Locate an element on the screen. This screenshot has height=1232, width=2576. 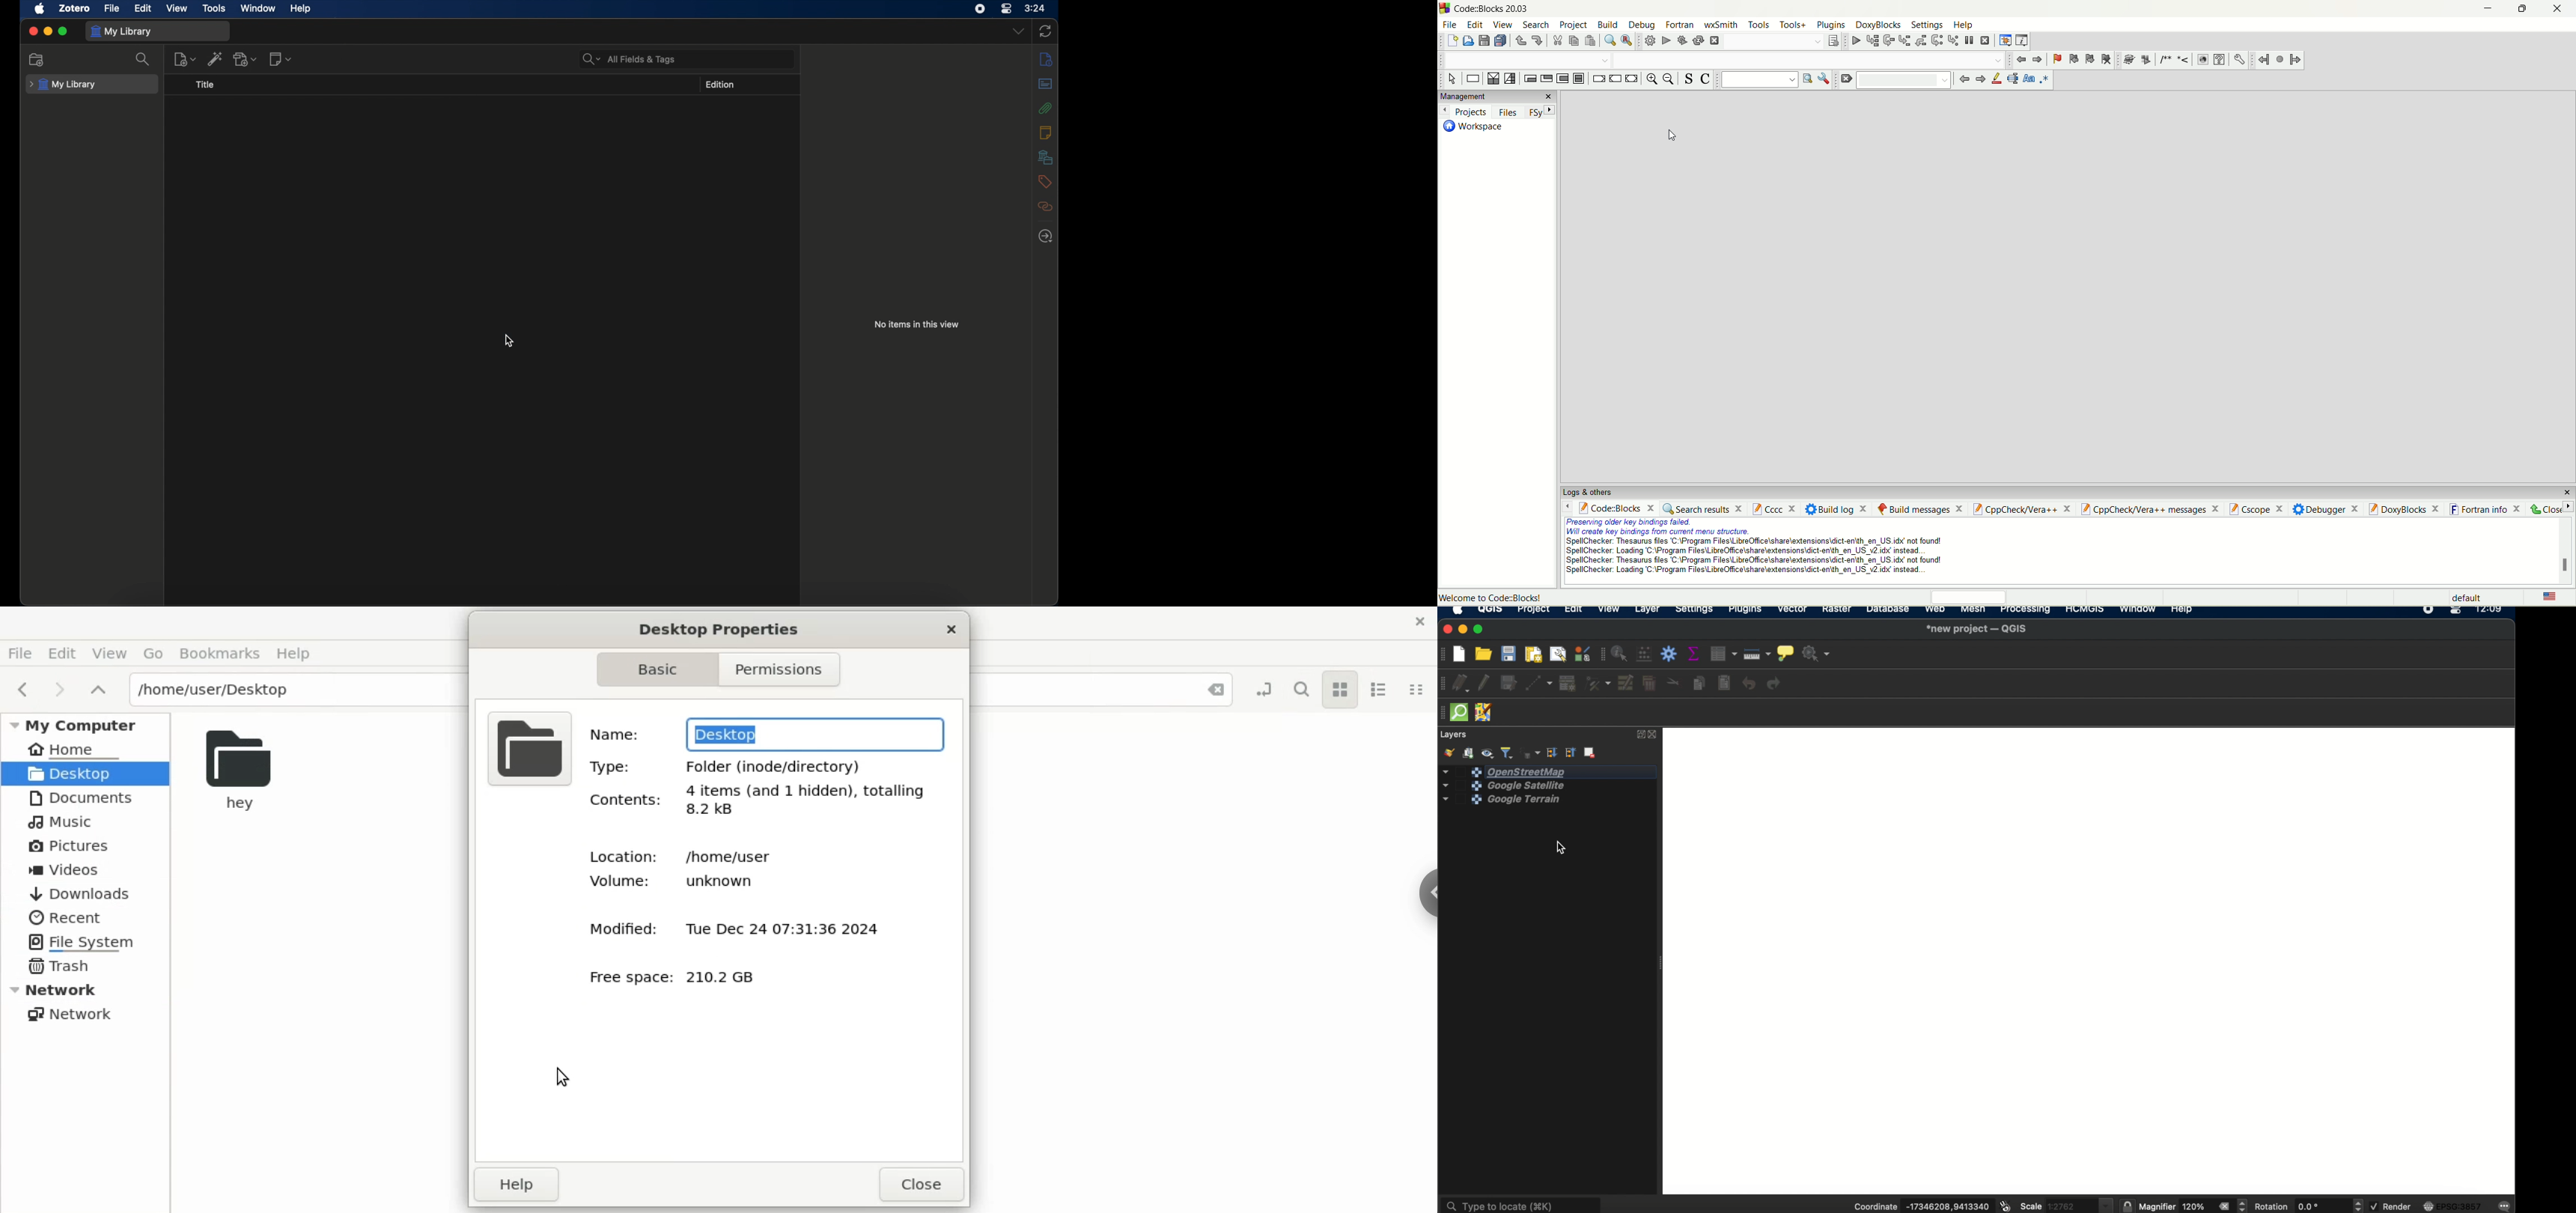
expand is located at coordinates (1639, 735).